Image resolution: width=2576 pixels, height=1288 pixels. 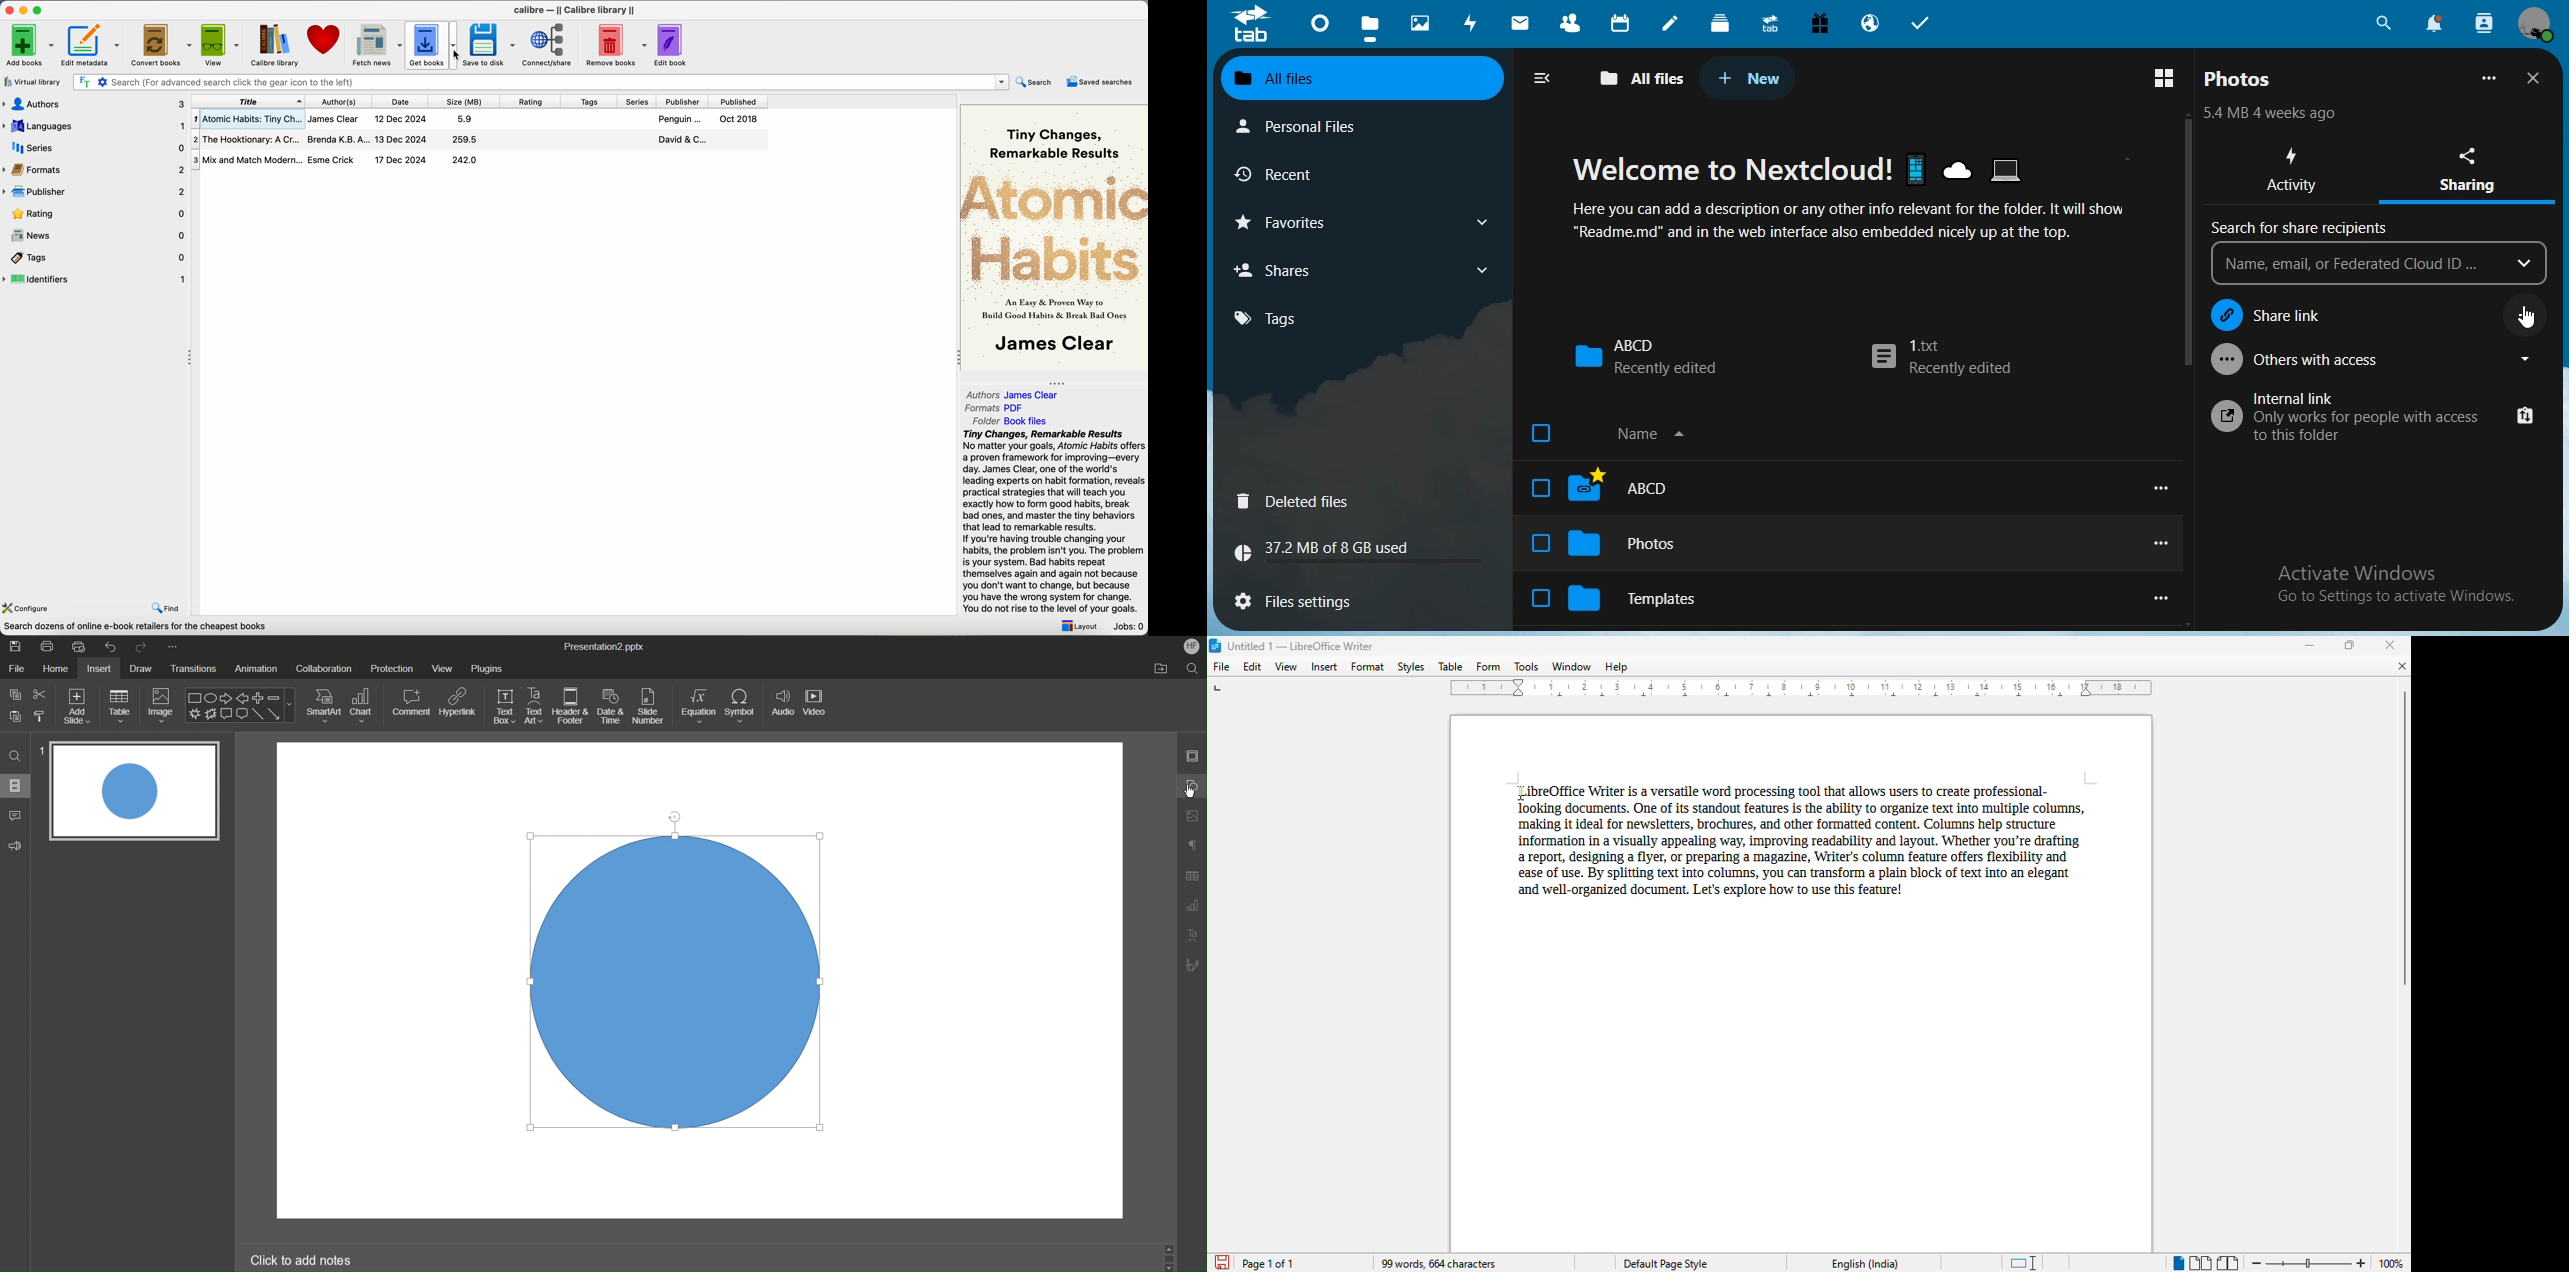 What do you see at coordinates (683, 783) in the screenshot?
I see `workspace` at bounding box center [683, 783].